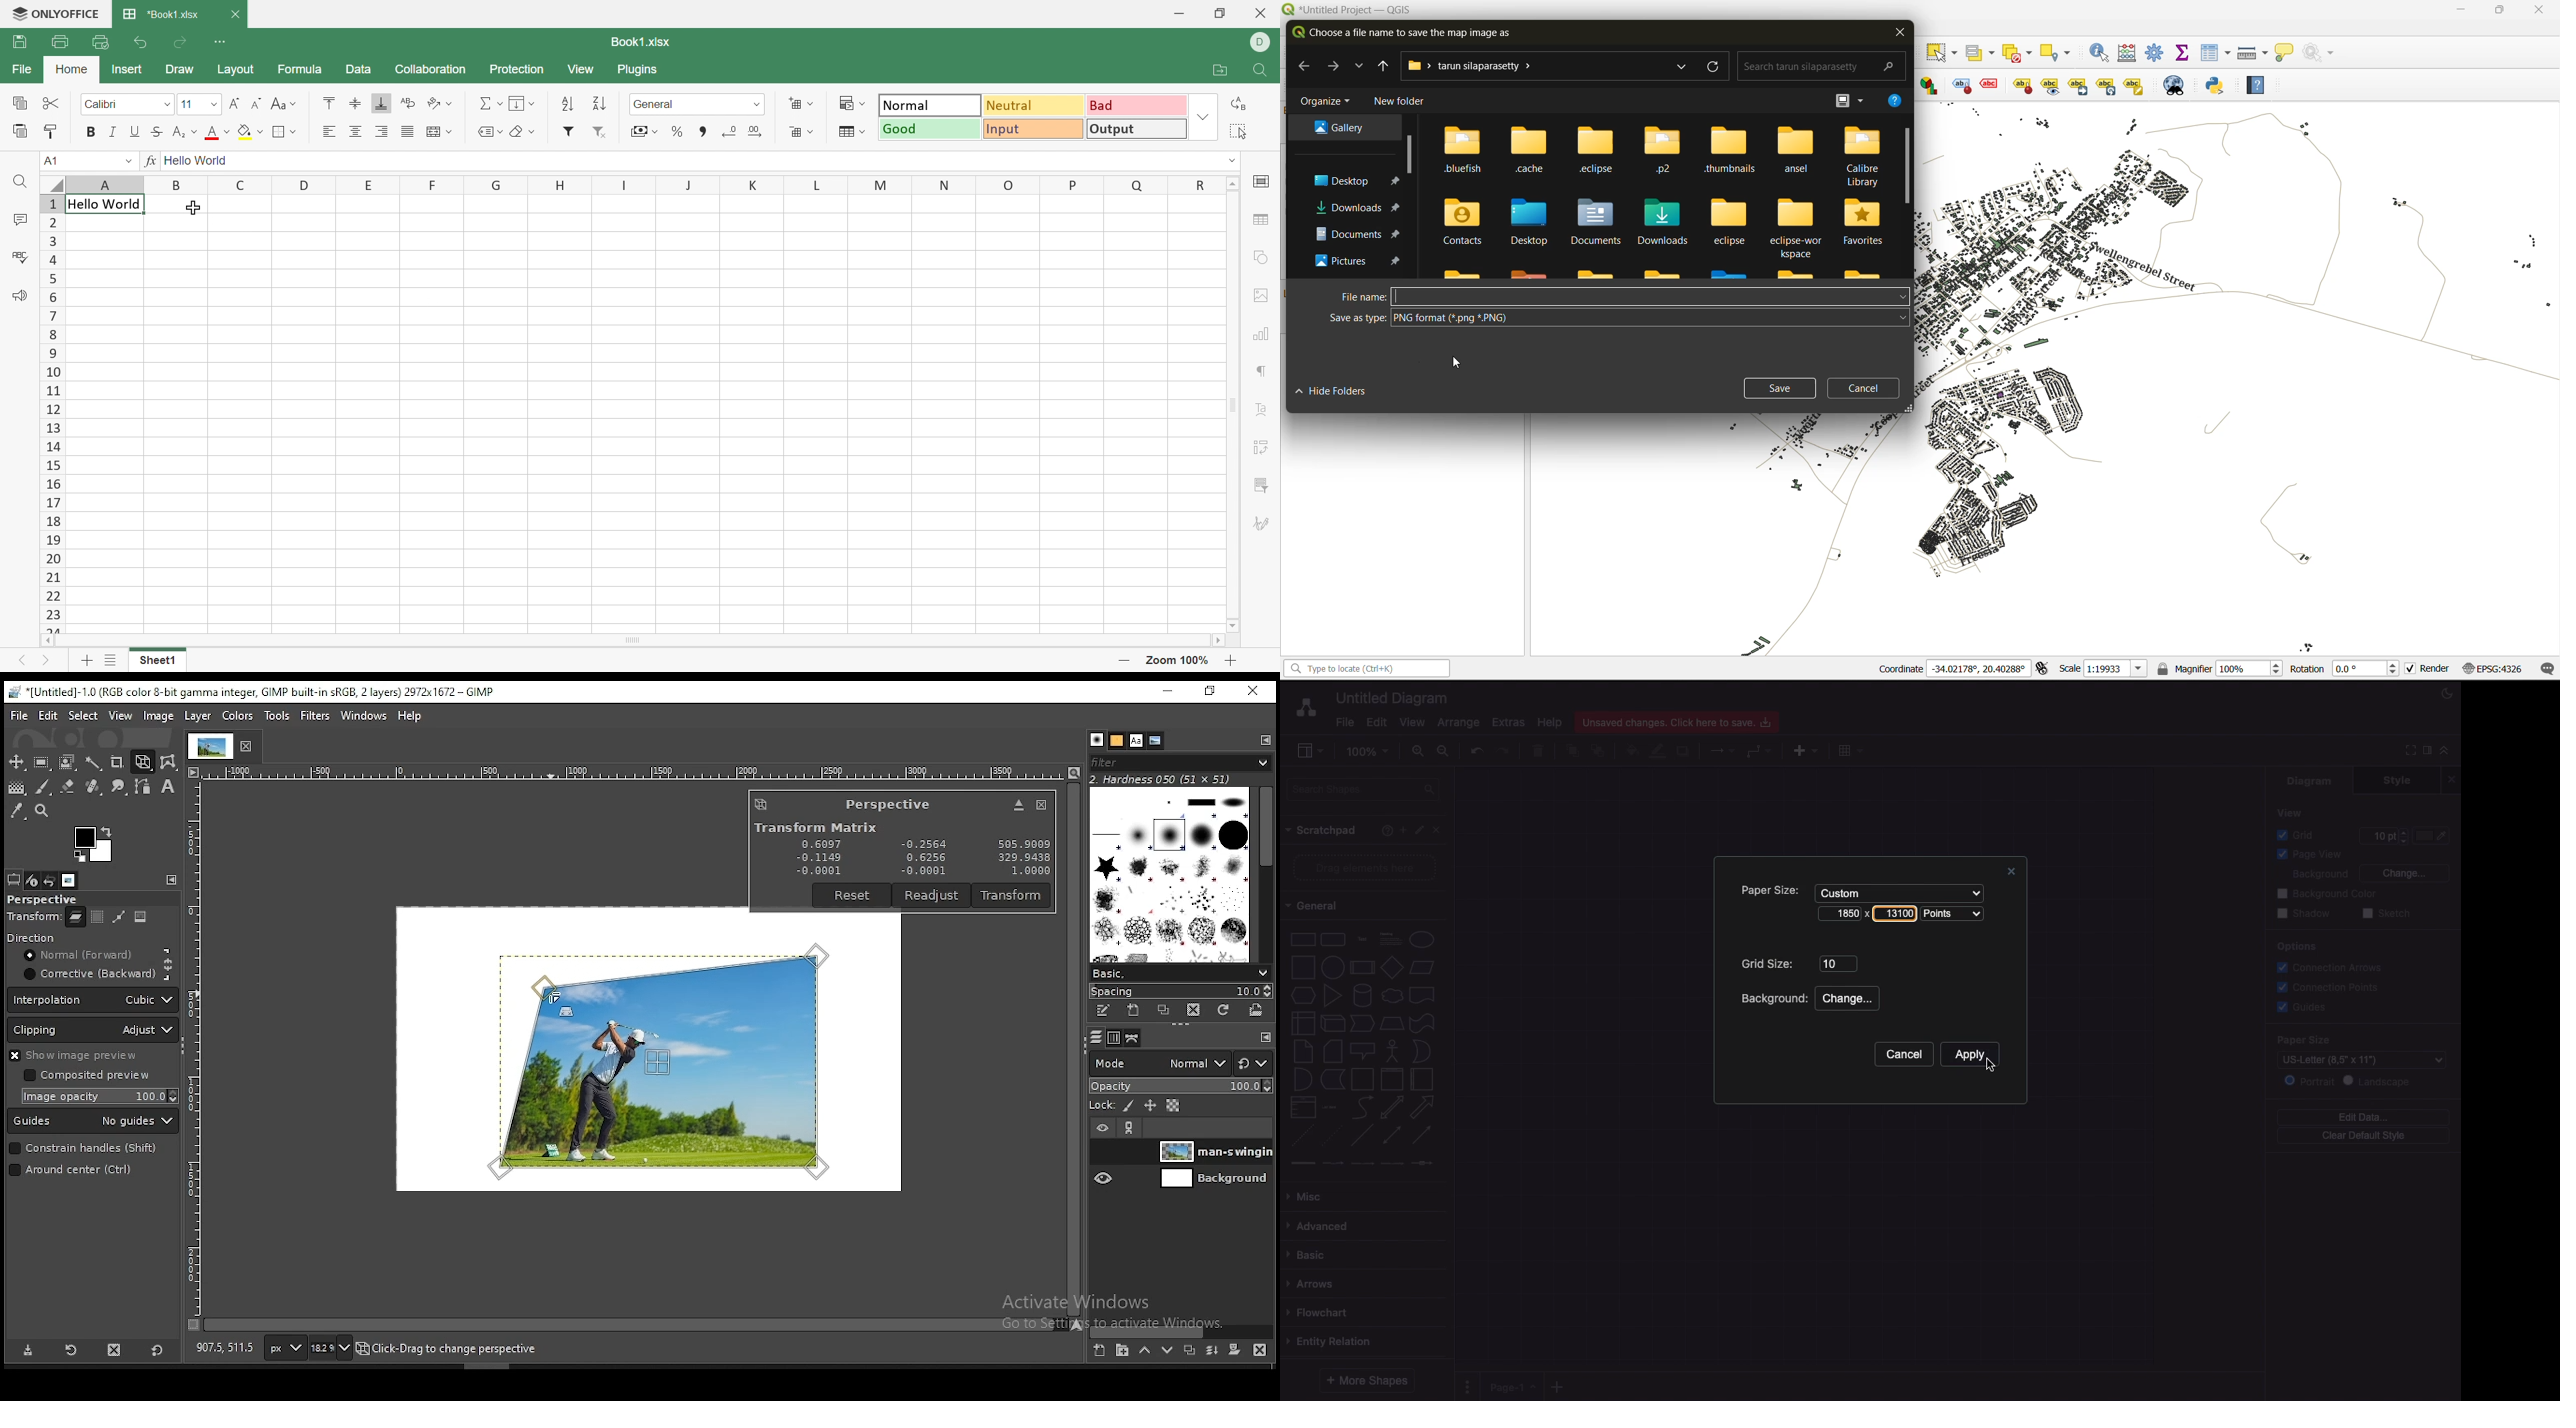  I want to click on Insert, so click(1802, 749).